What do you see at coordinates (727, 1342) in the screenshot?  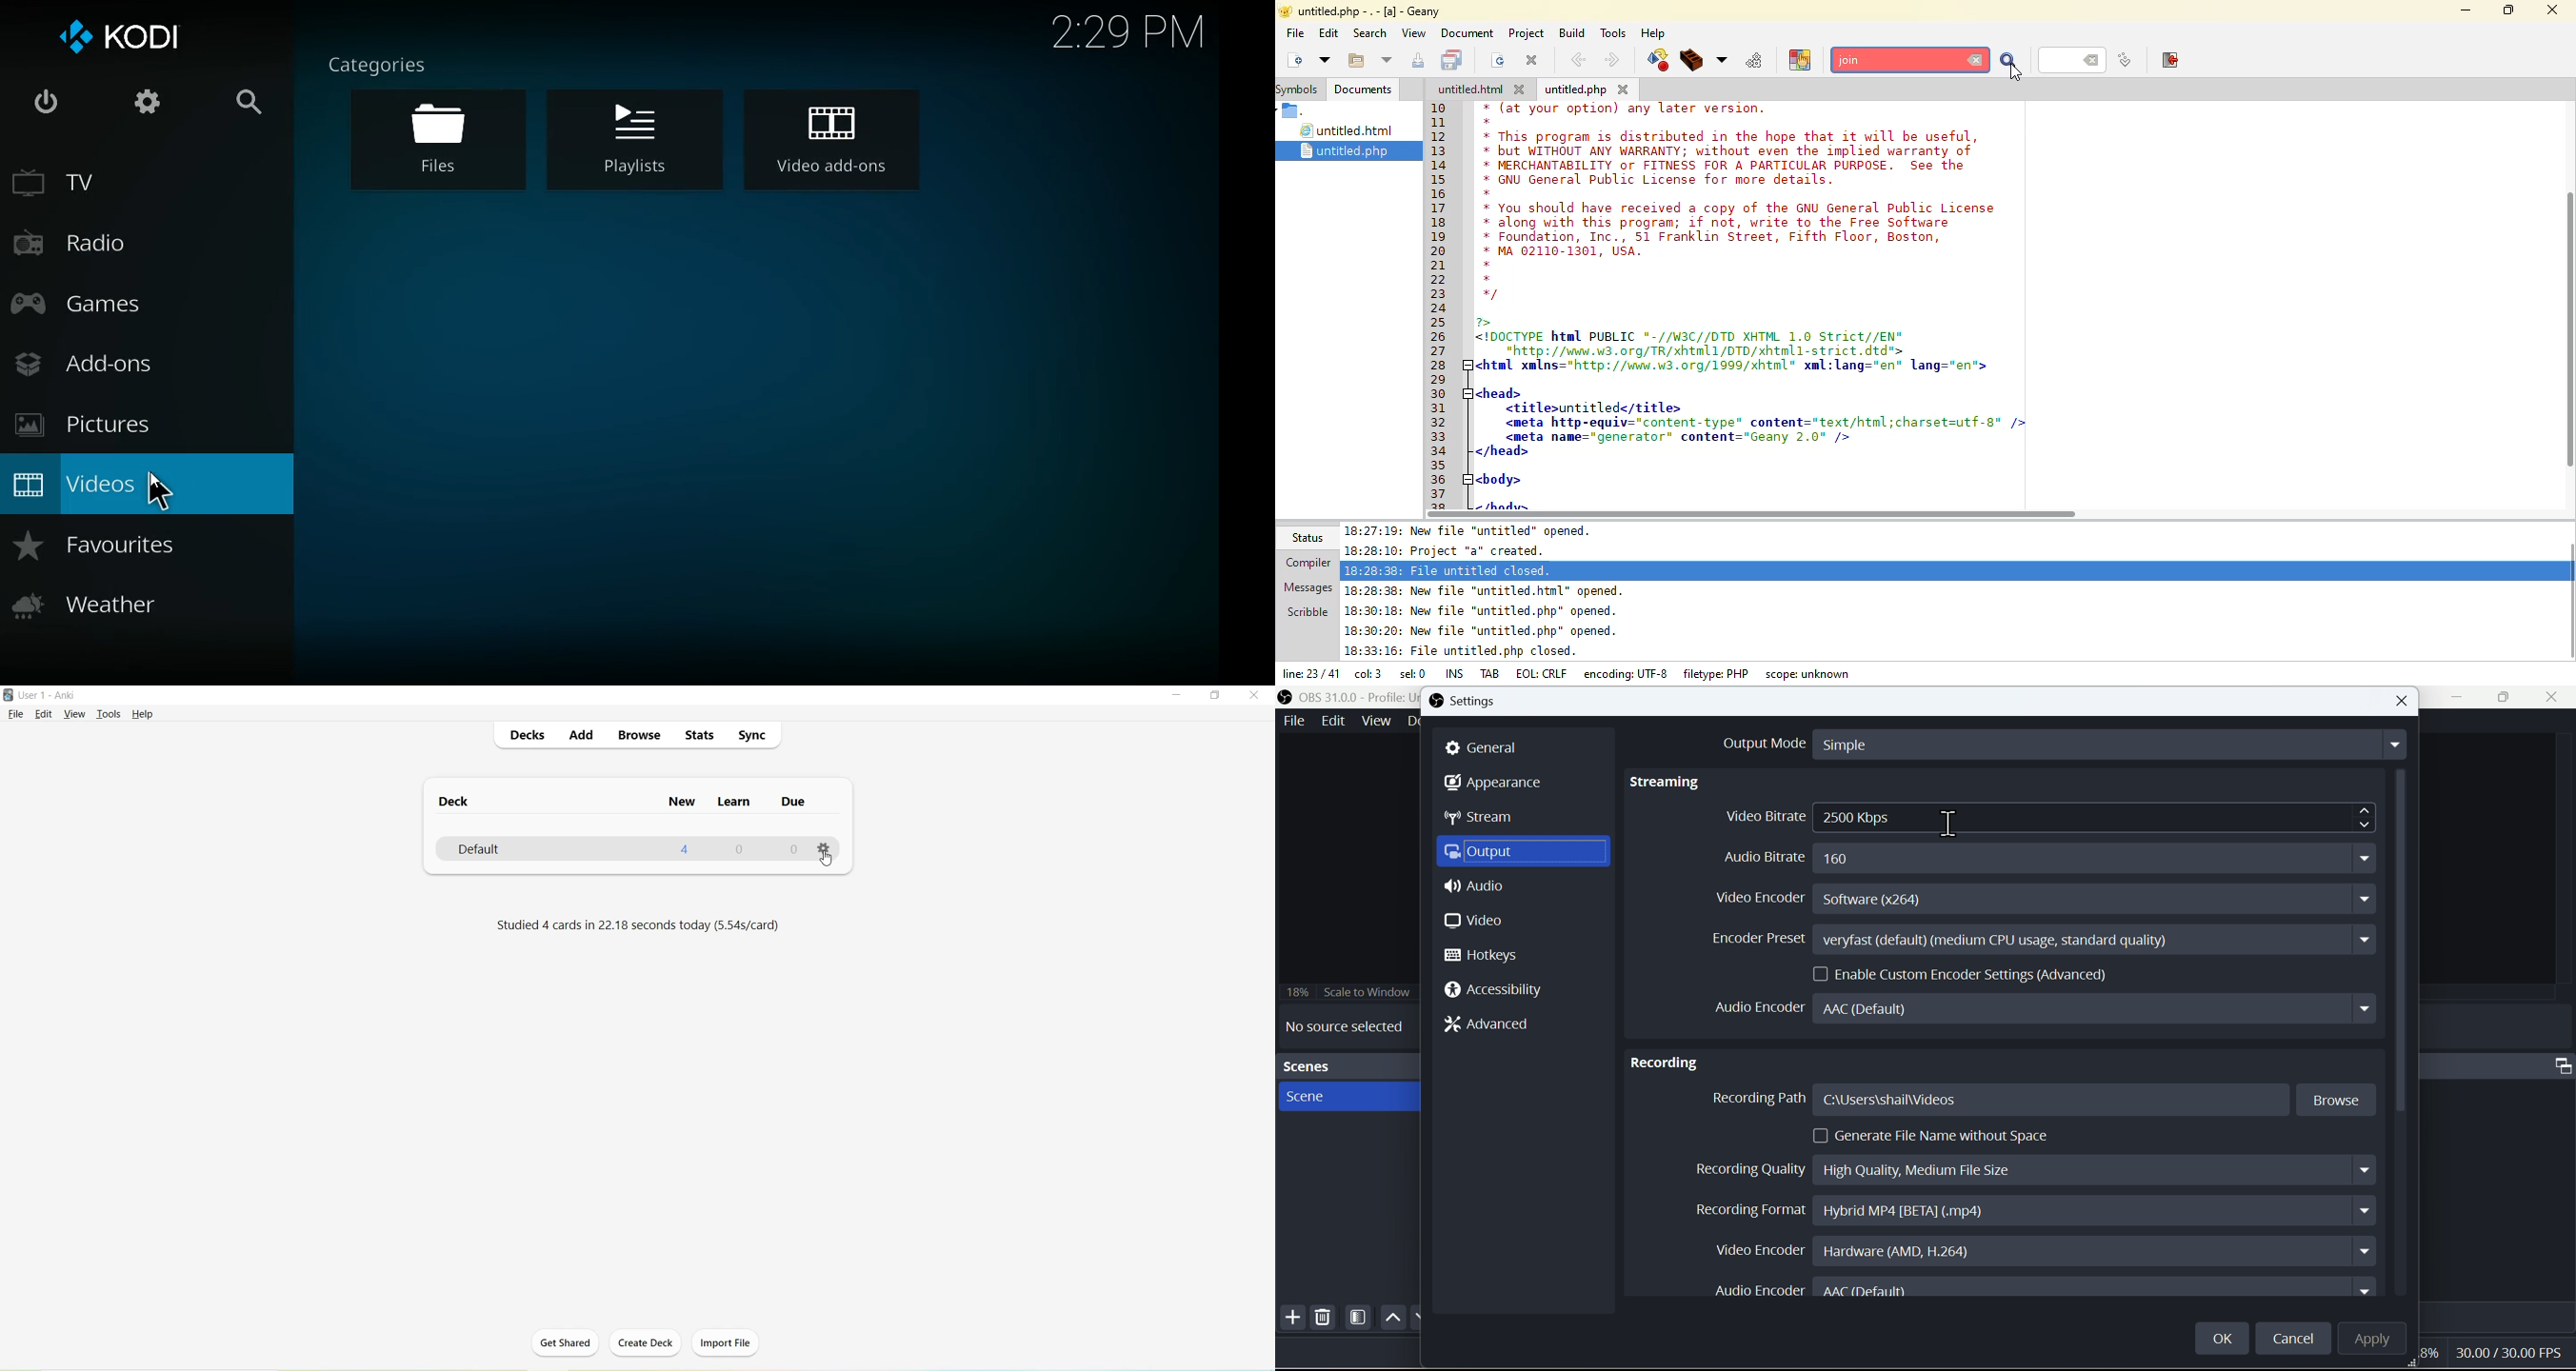 I see `Import File` at bounding box center [727, 1342].